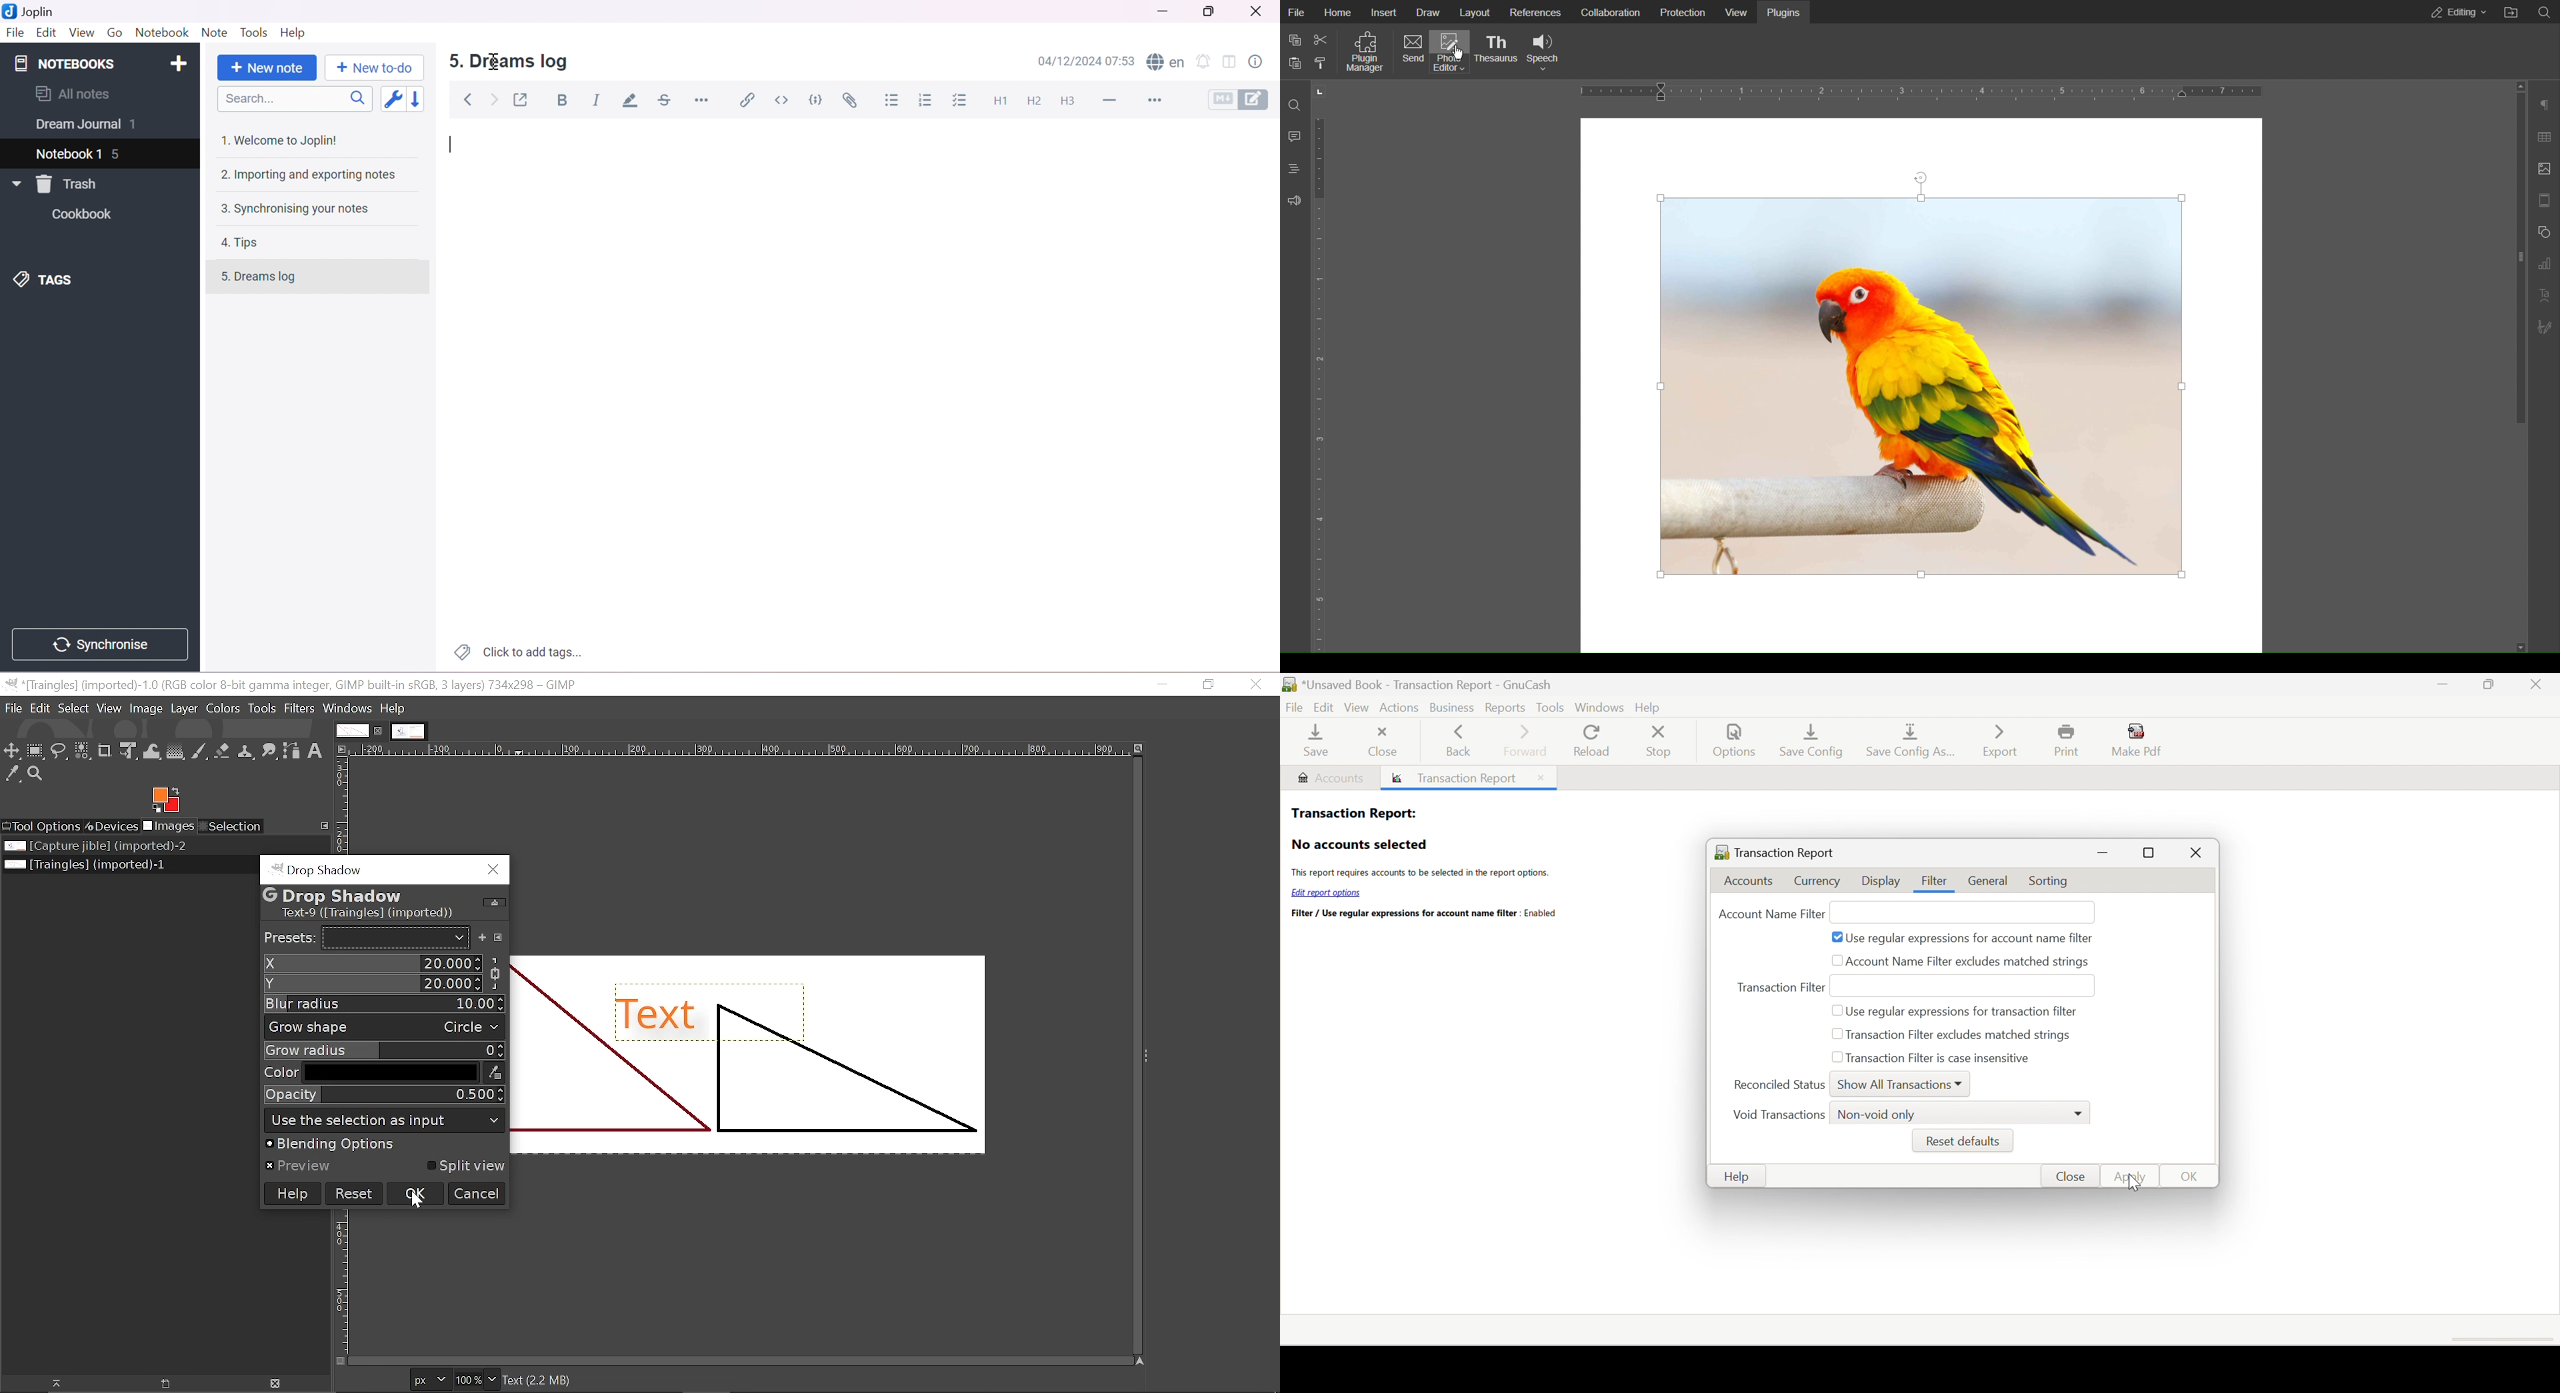 This screenshot has width=2576, height=1400. I want to click on Spell checker, so click(1167, 63).